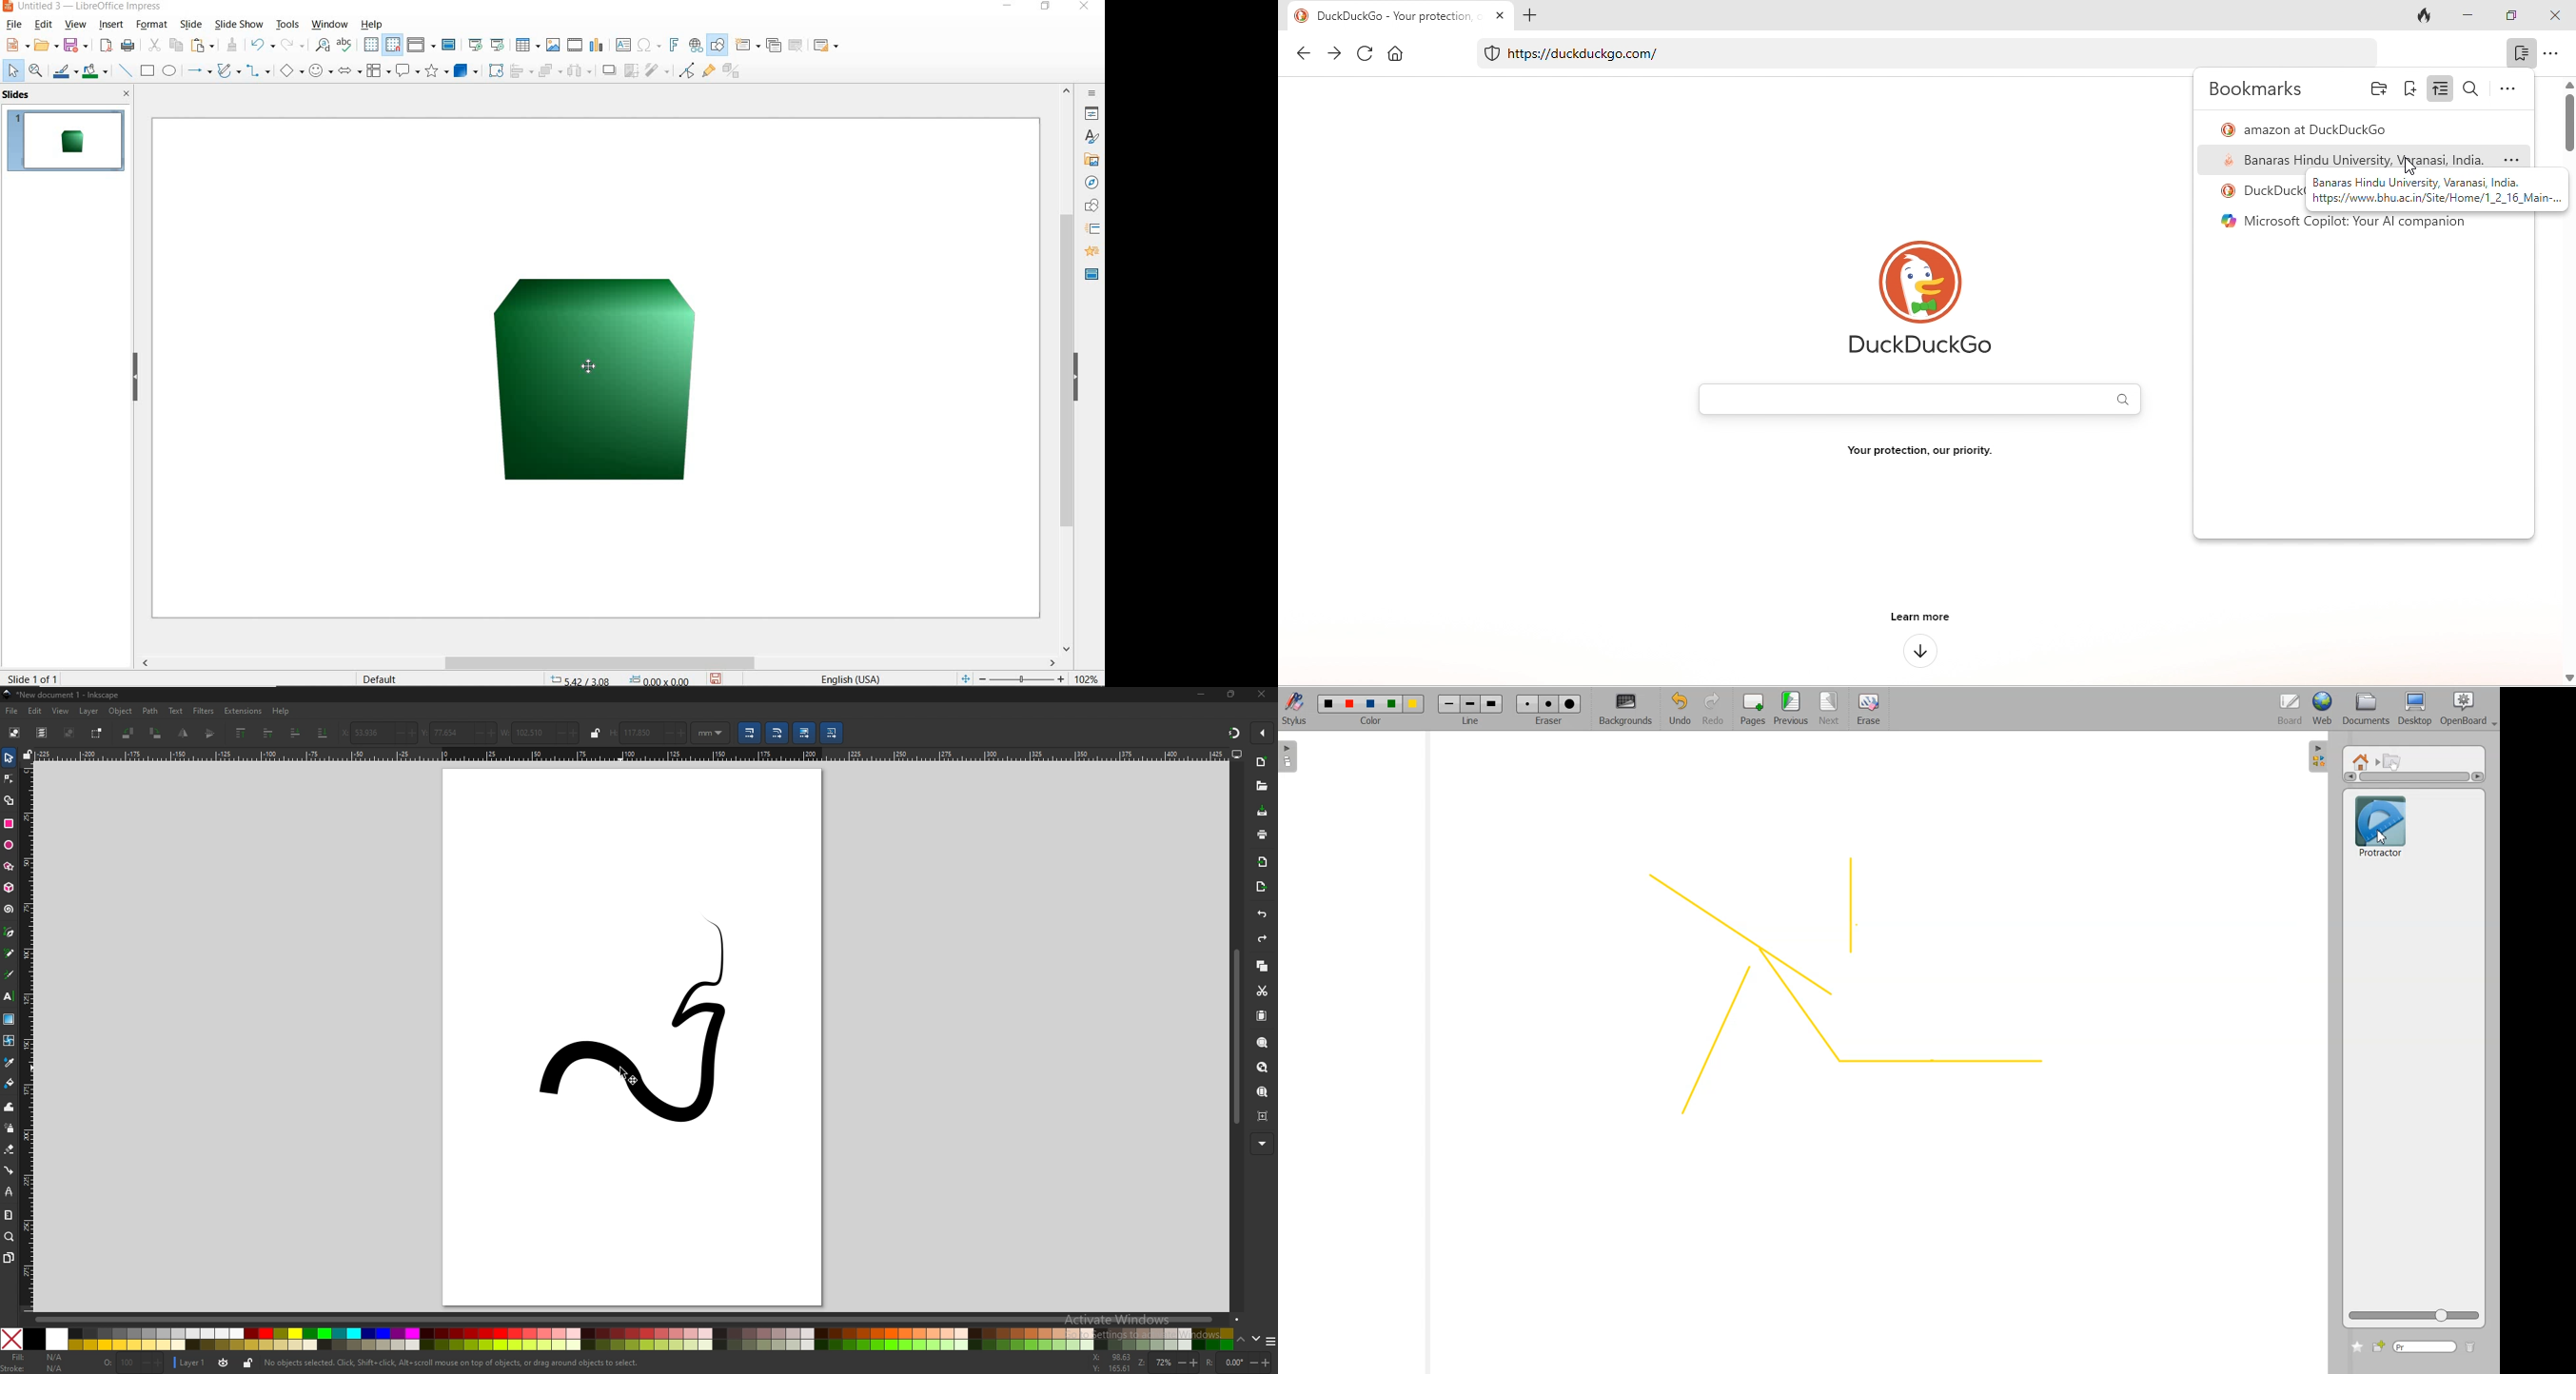 The image size is (2576, 1400). I want to click on help, so click(374, 25).